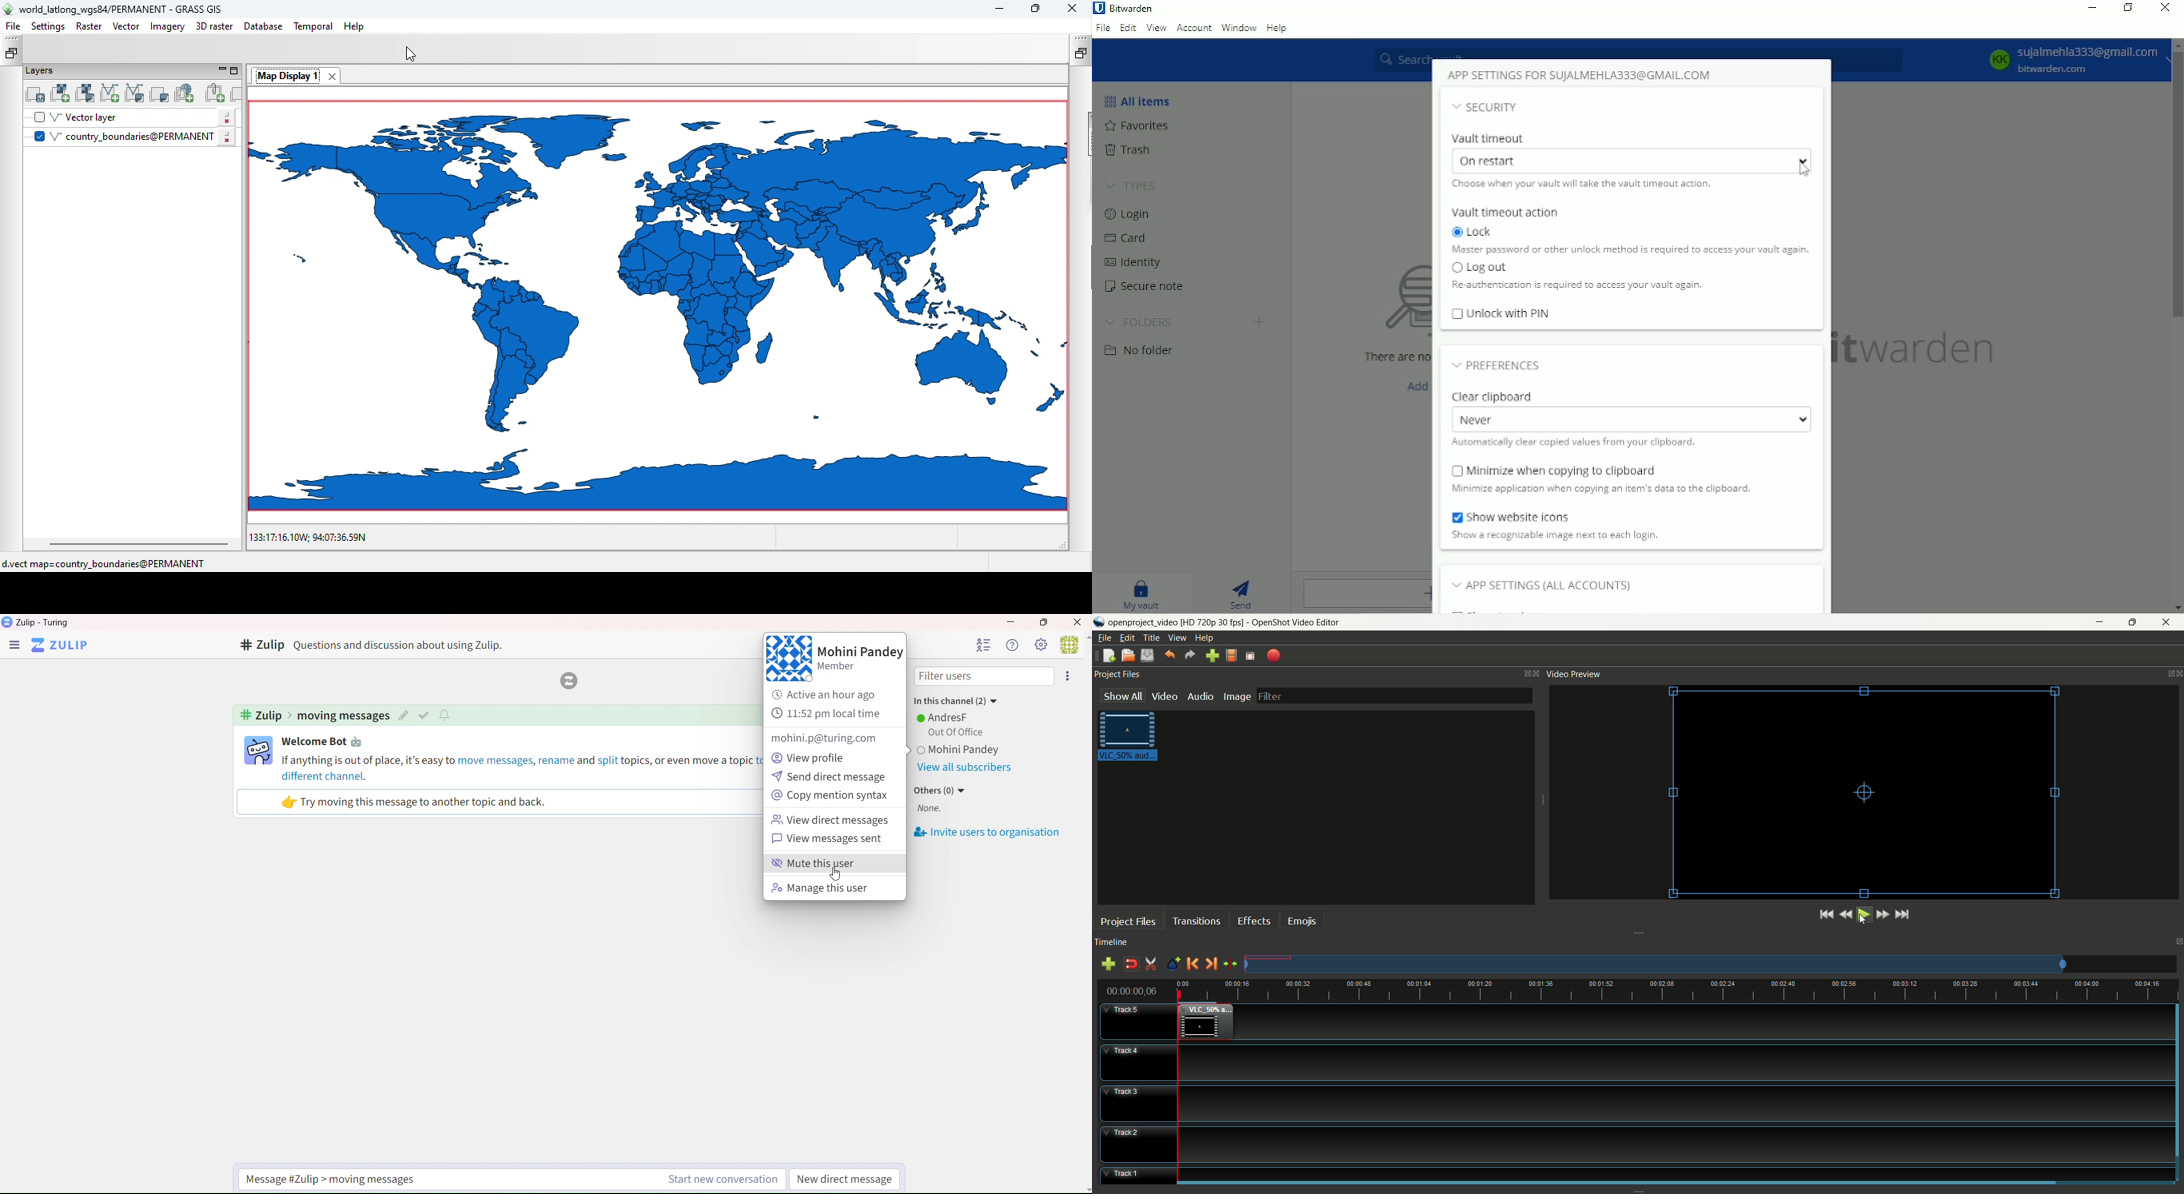 This screenshot has height=1204, width=2184. Describe the element at coordinates (1543, 584) in the screenshot. I see `App settings (all accounts)` at that location.